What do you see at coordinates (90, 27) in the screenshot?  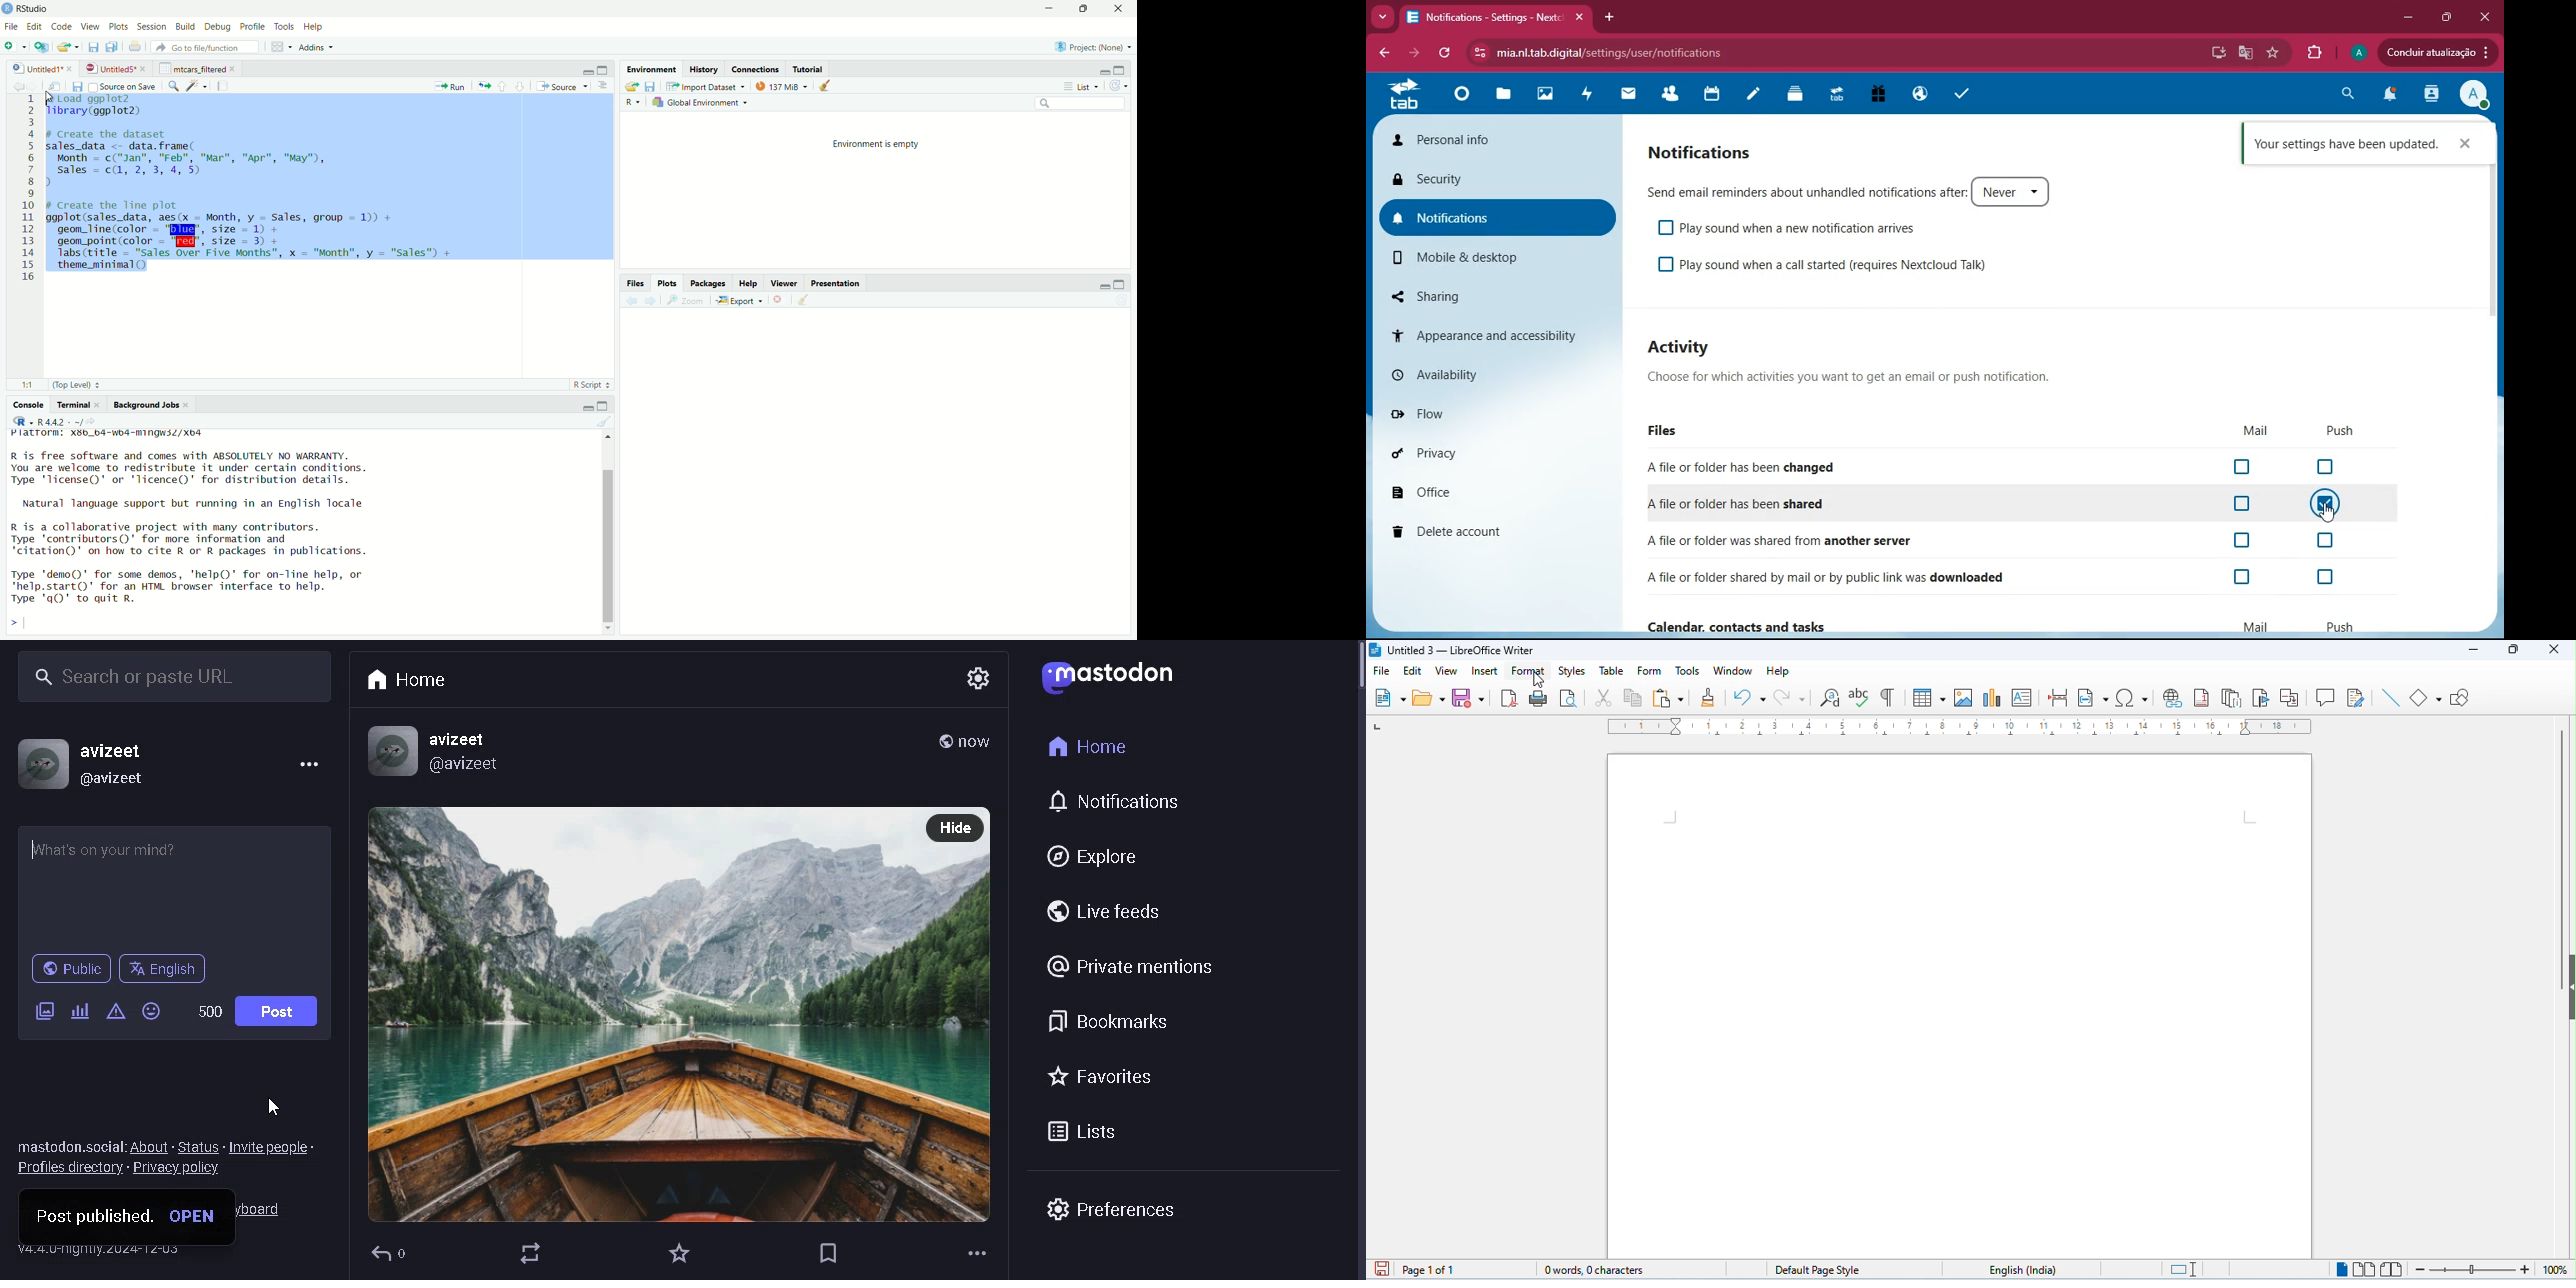 I see `view` at bounding box center [90, 27].